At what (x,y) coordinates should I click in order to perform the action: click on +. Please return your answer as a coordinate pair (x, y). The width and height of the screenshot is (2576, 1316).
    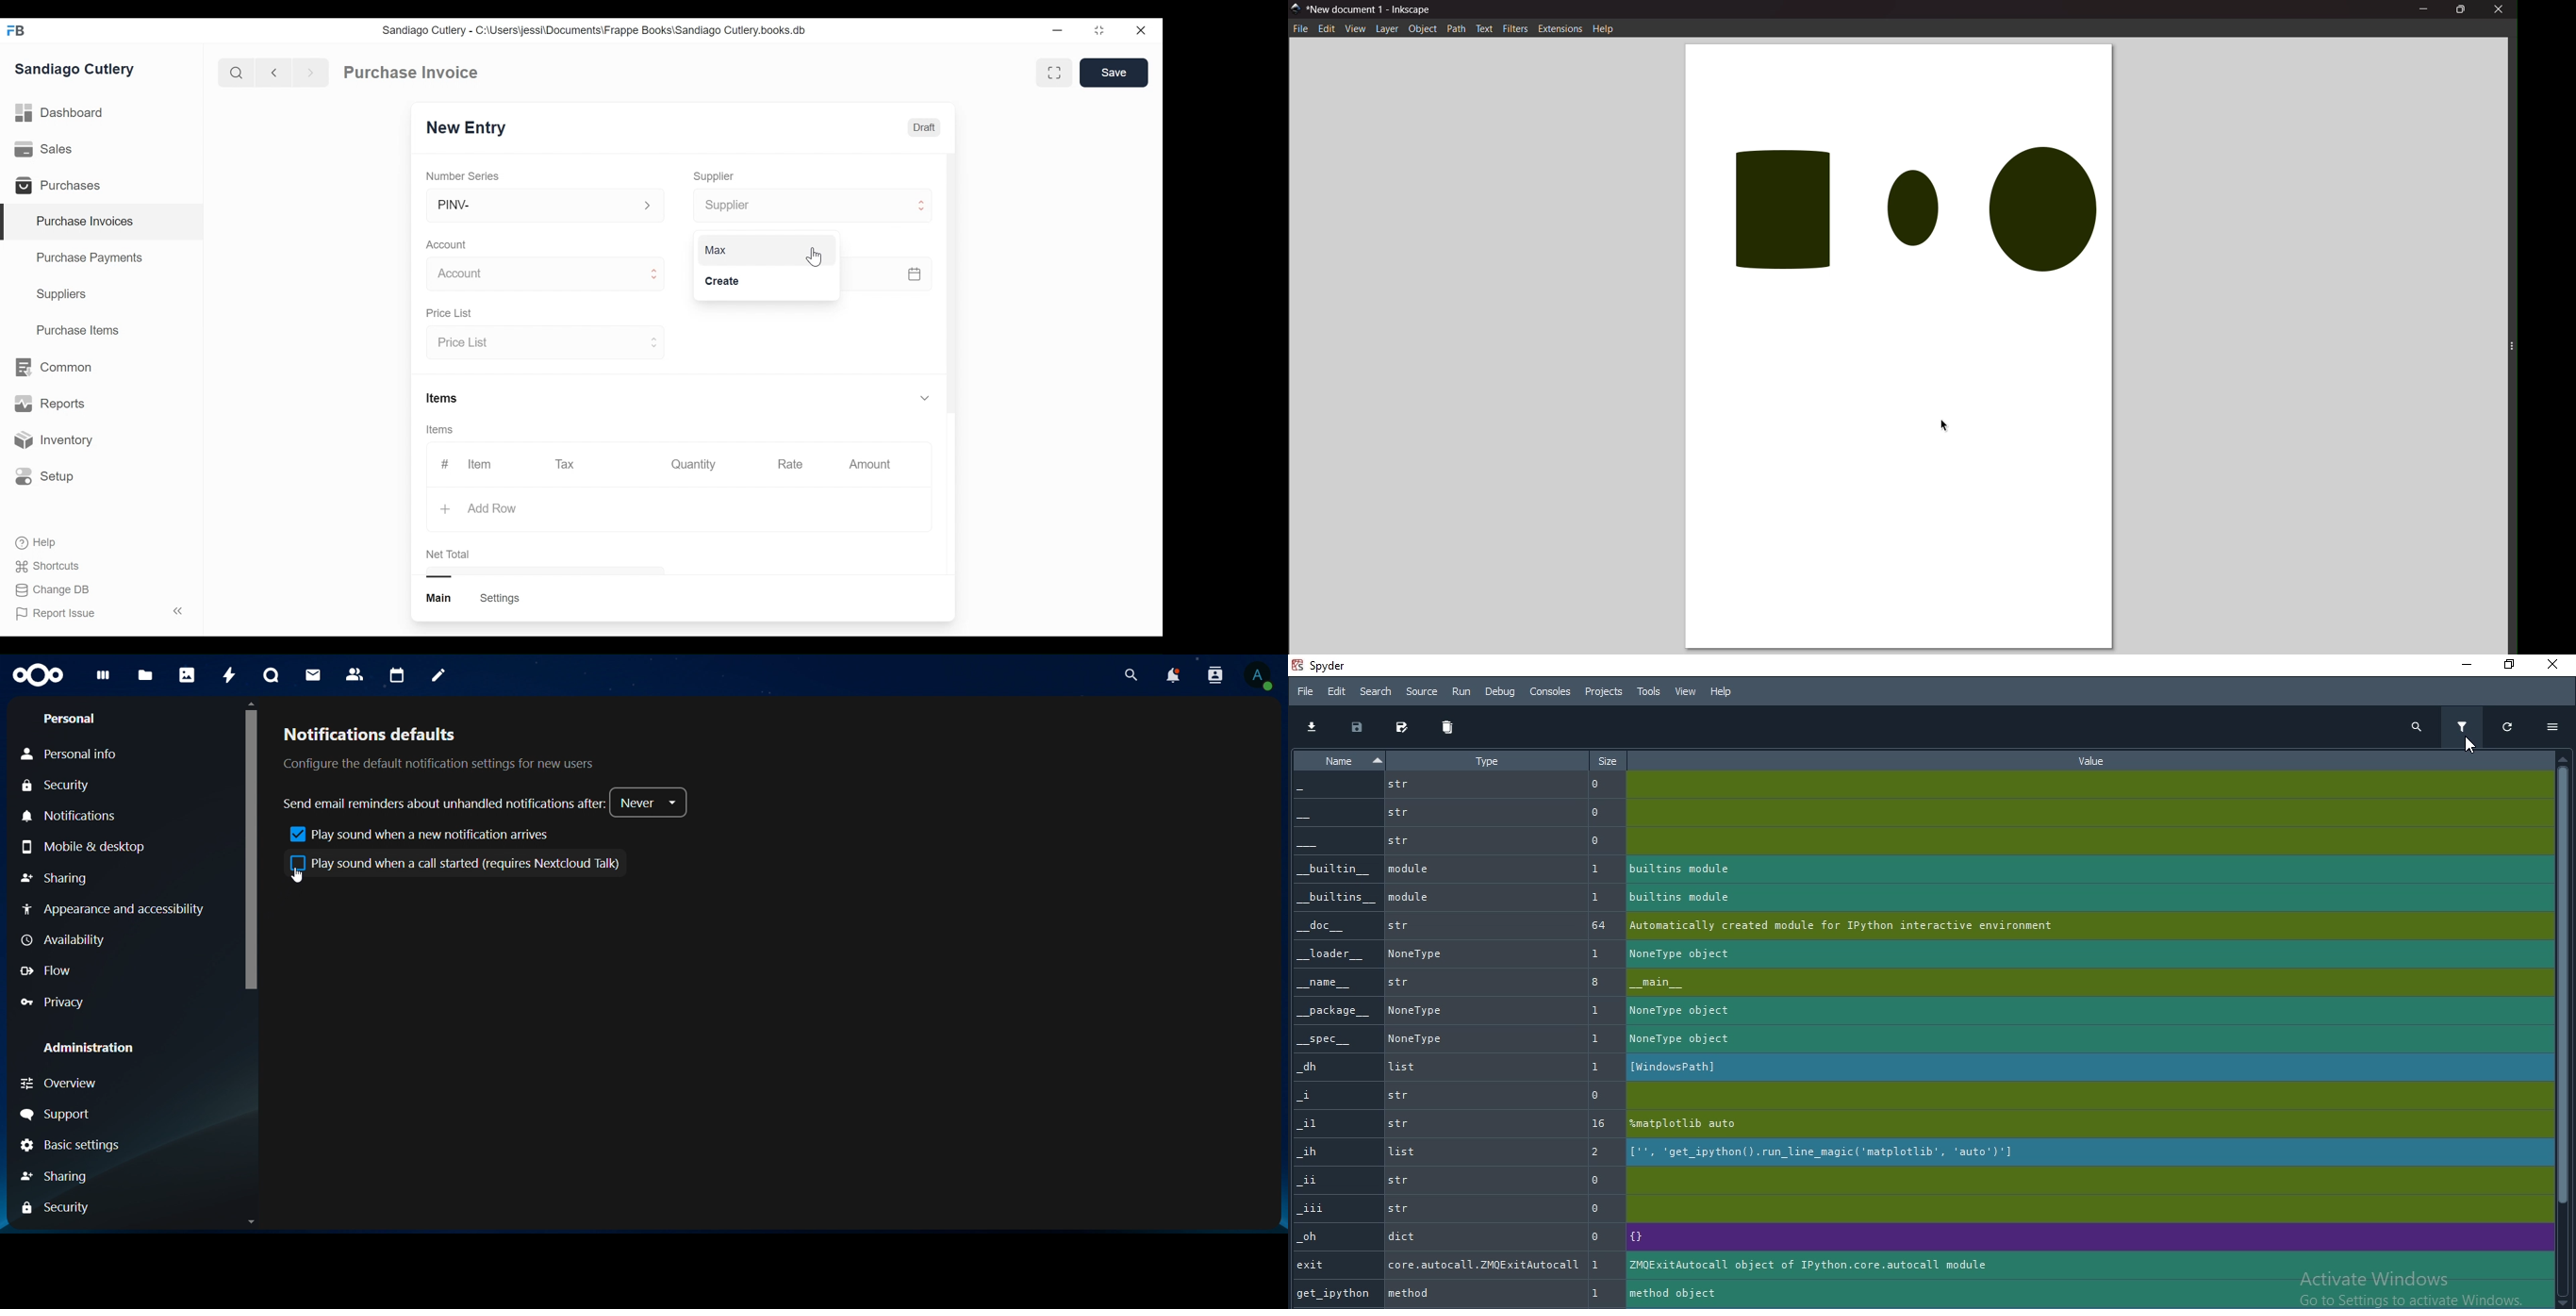
    Looking at the image, I should click on (447, 510).